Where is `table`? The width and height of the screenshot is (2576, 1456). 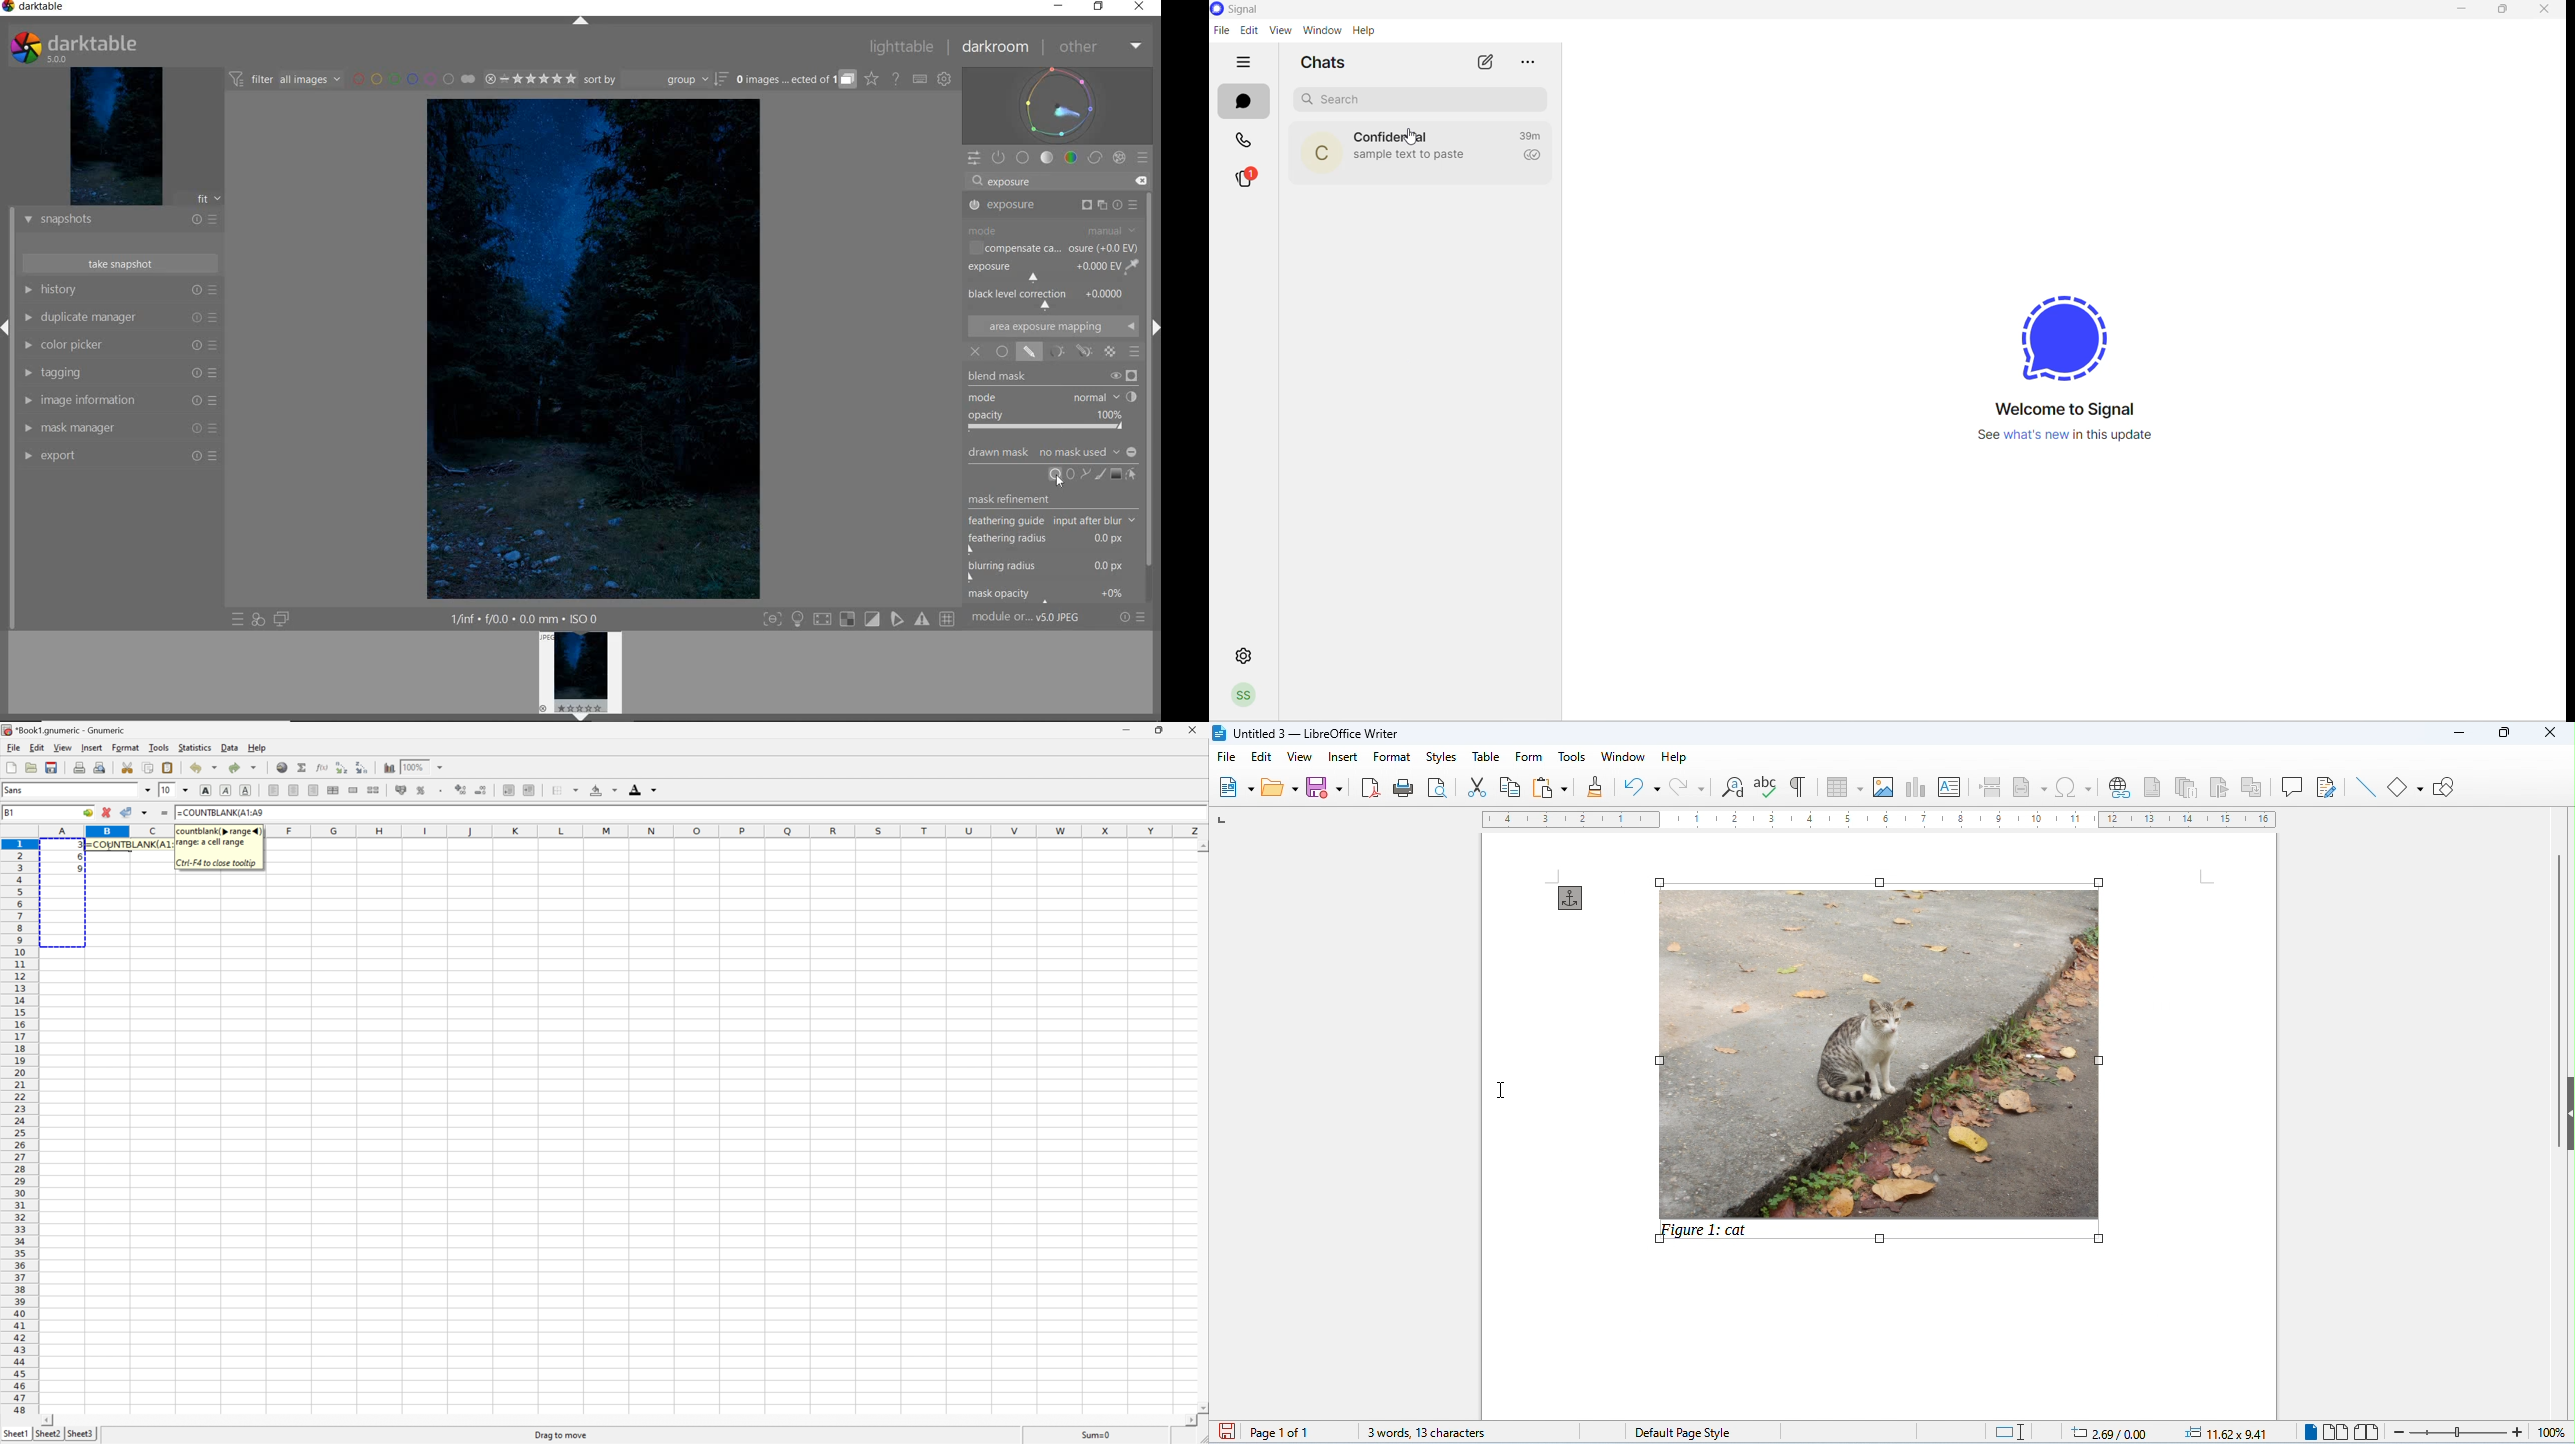
table is located at coordinates (1846, 788).